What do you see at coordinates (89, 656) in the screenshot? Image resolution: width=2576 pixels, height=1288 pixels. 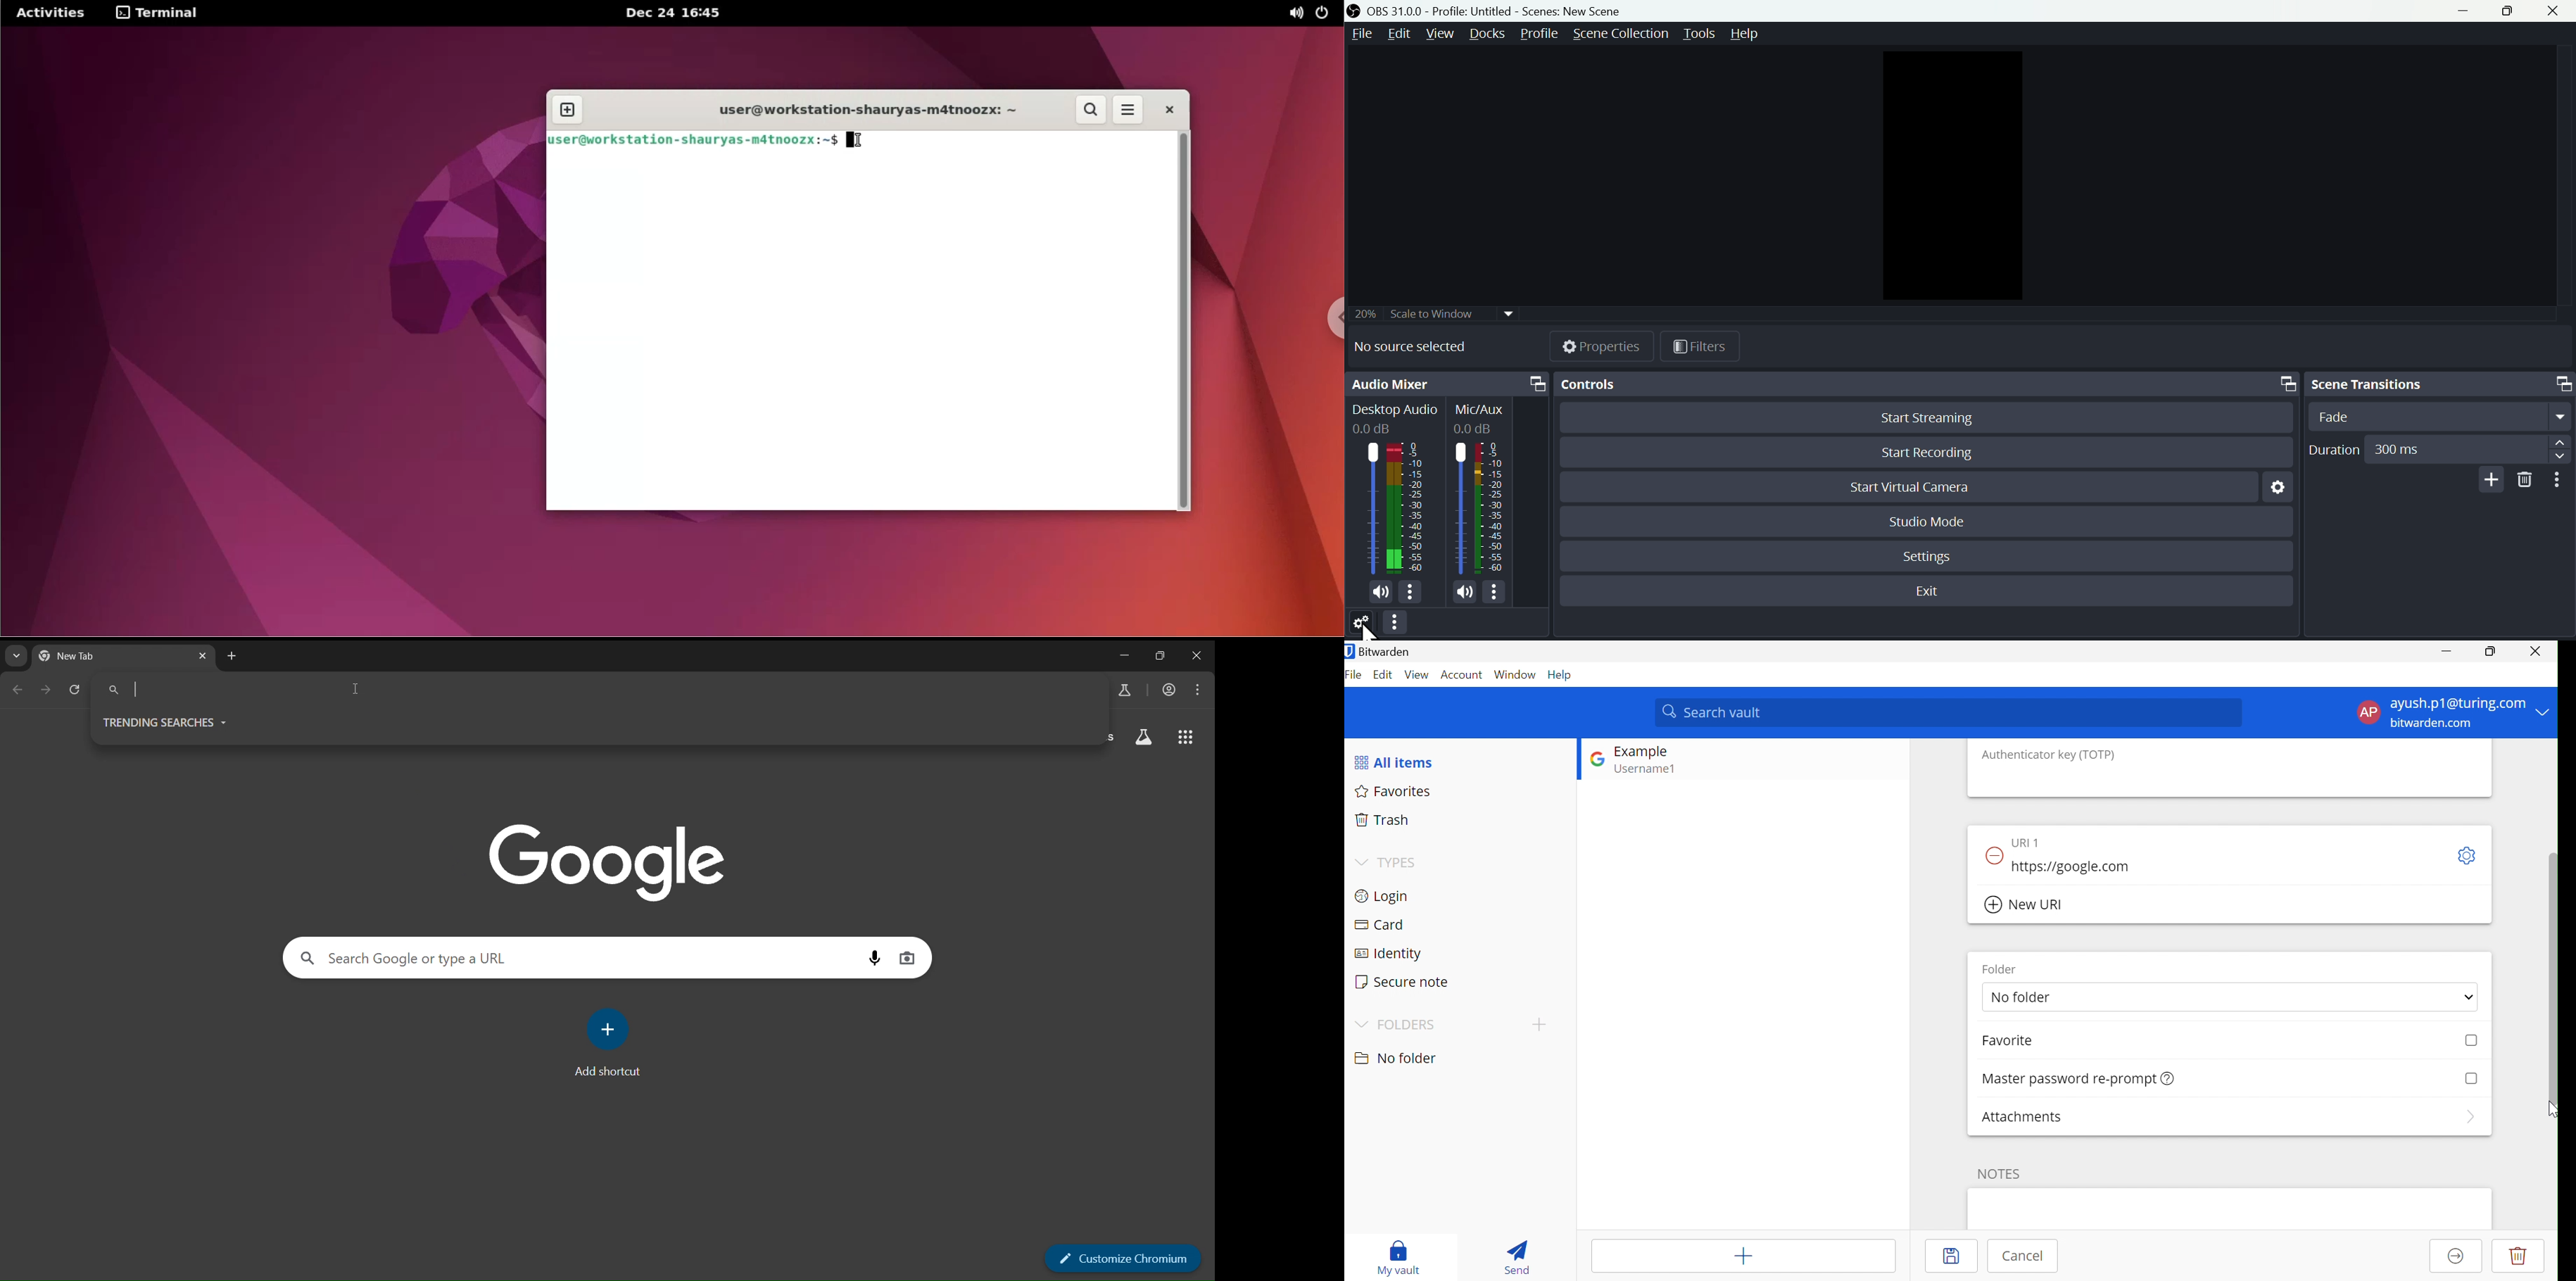 I see `current tab` at bounding box center [89, 656].